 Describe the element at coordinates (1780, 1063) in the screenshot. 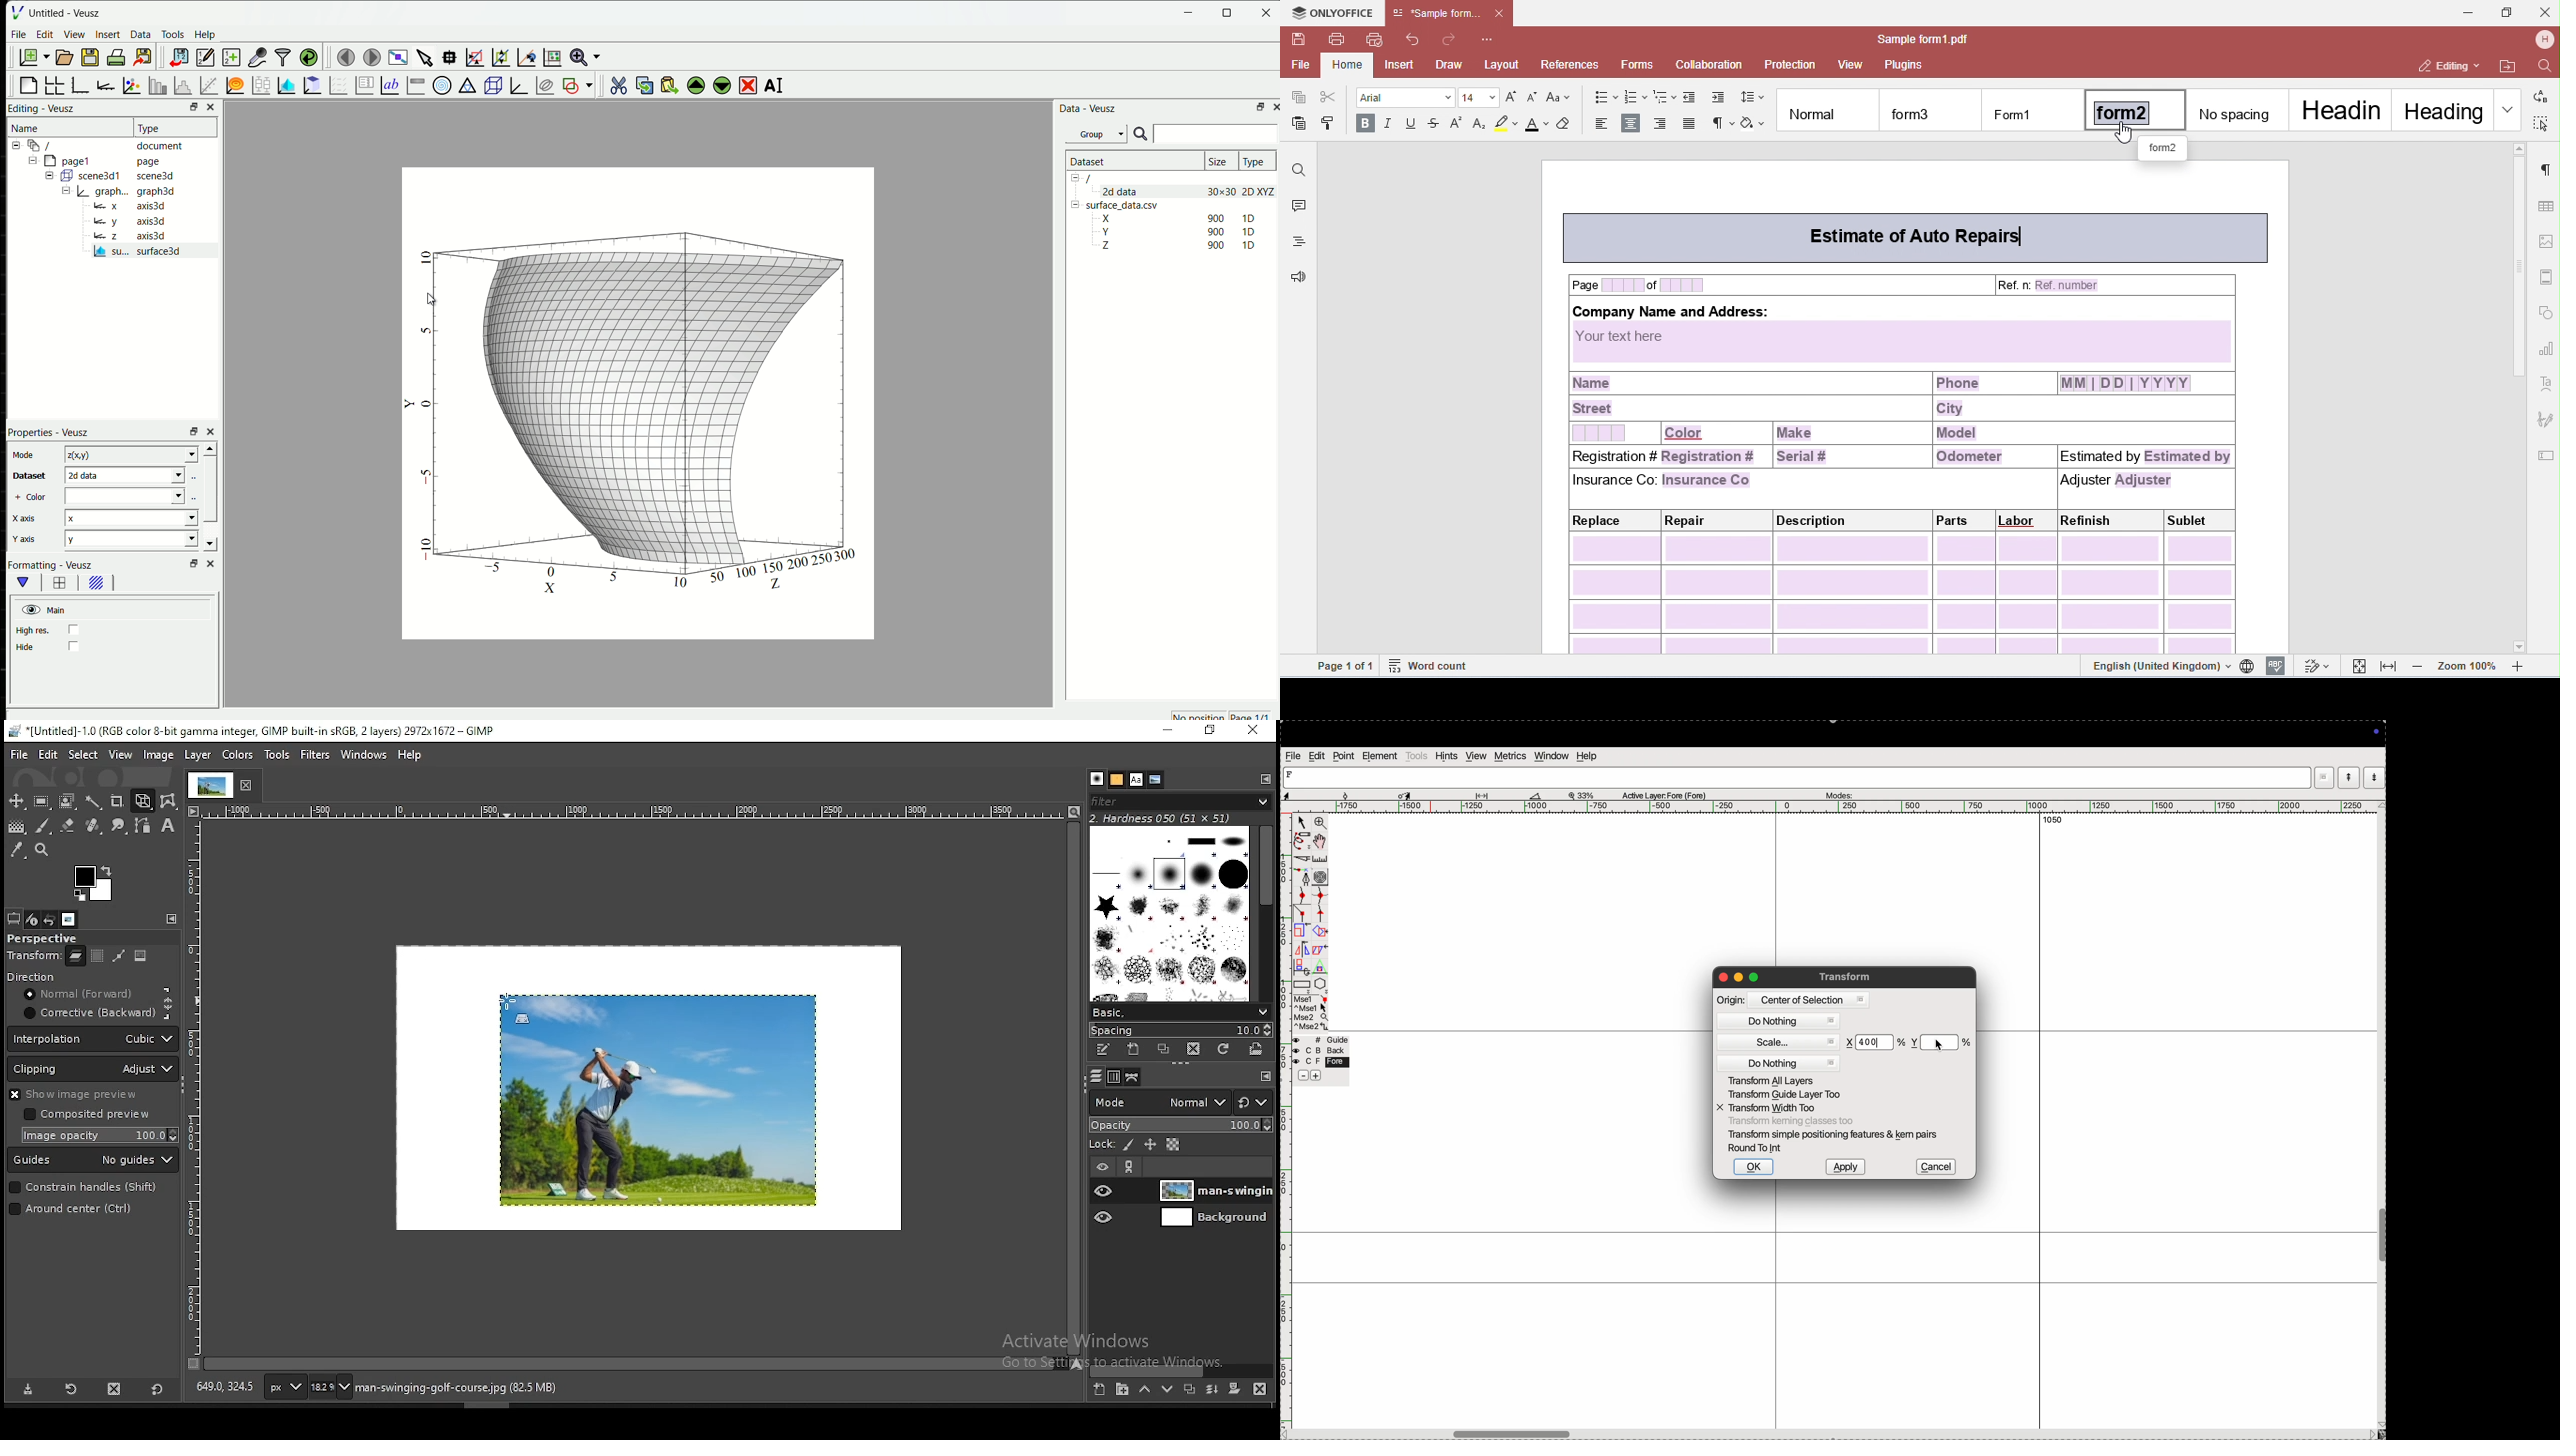

I see `do nothing` at that location.